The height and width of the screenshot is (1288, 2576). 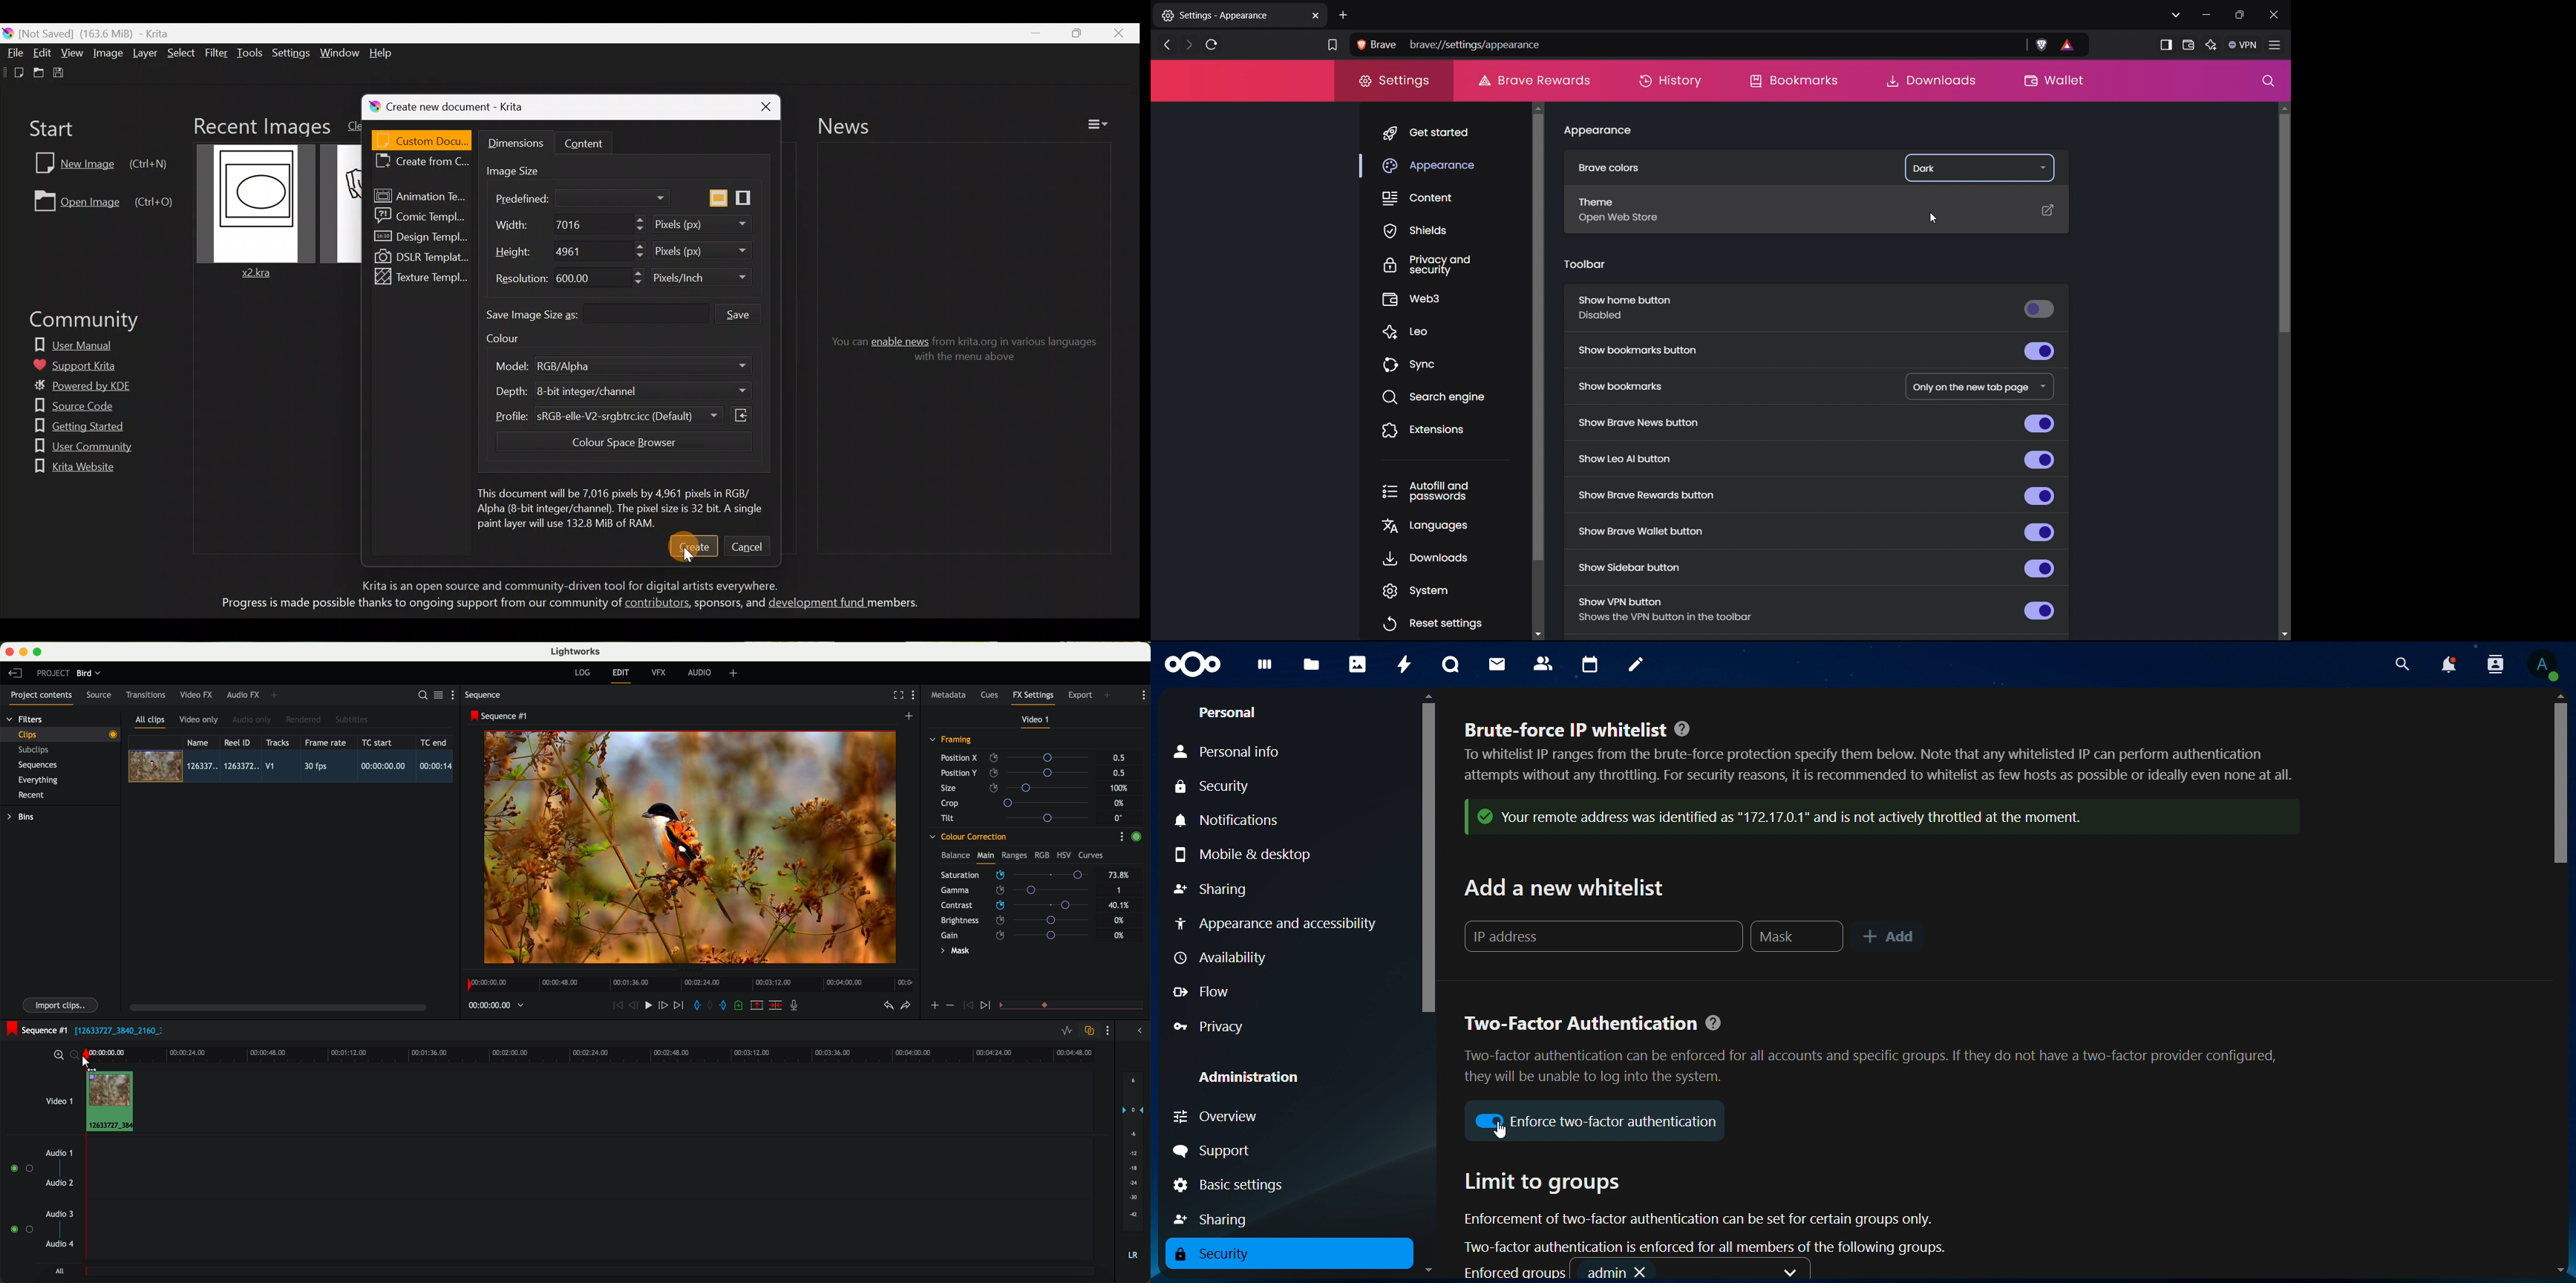 What do you see at coordinates (1212, 889) in the screenshot?
I see `sharing` at bounding box center [1212, 889].